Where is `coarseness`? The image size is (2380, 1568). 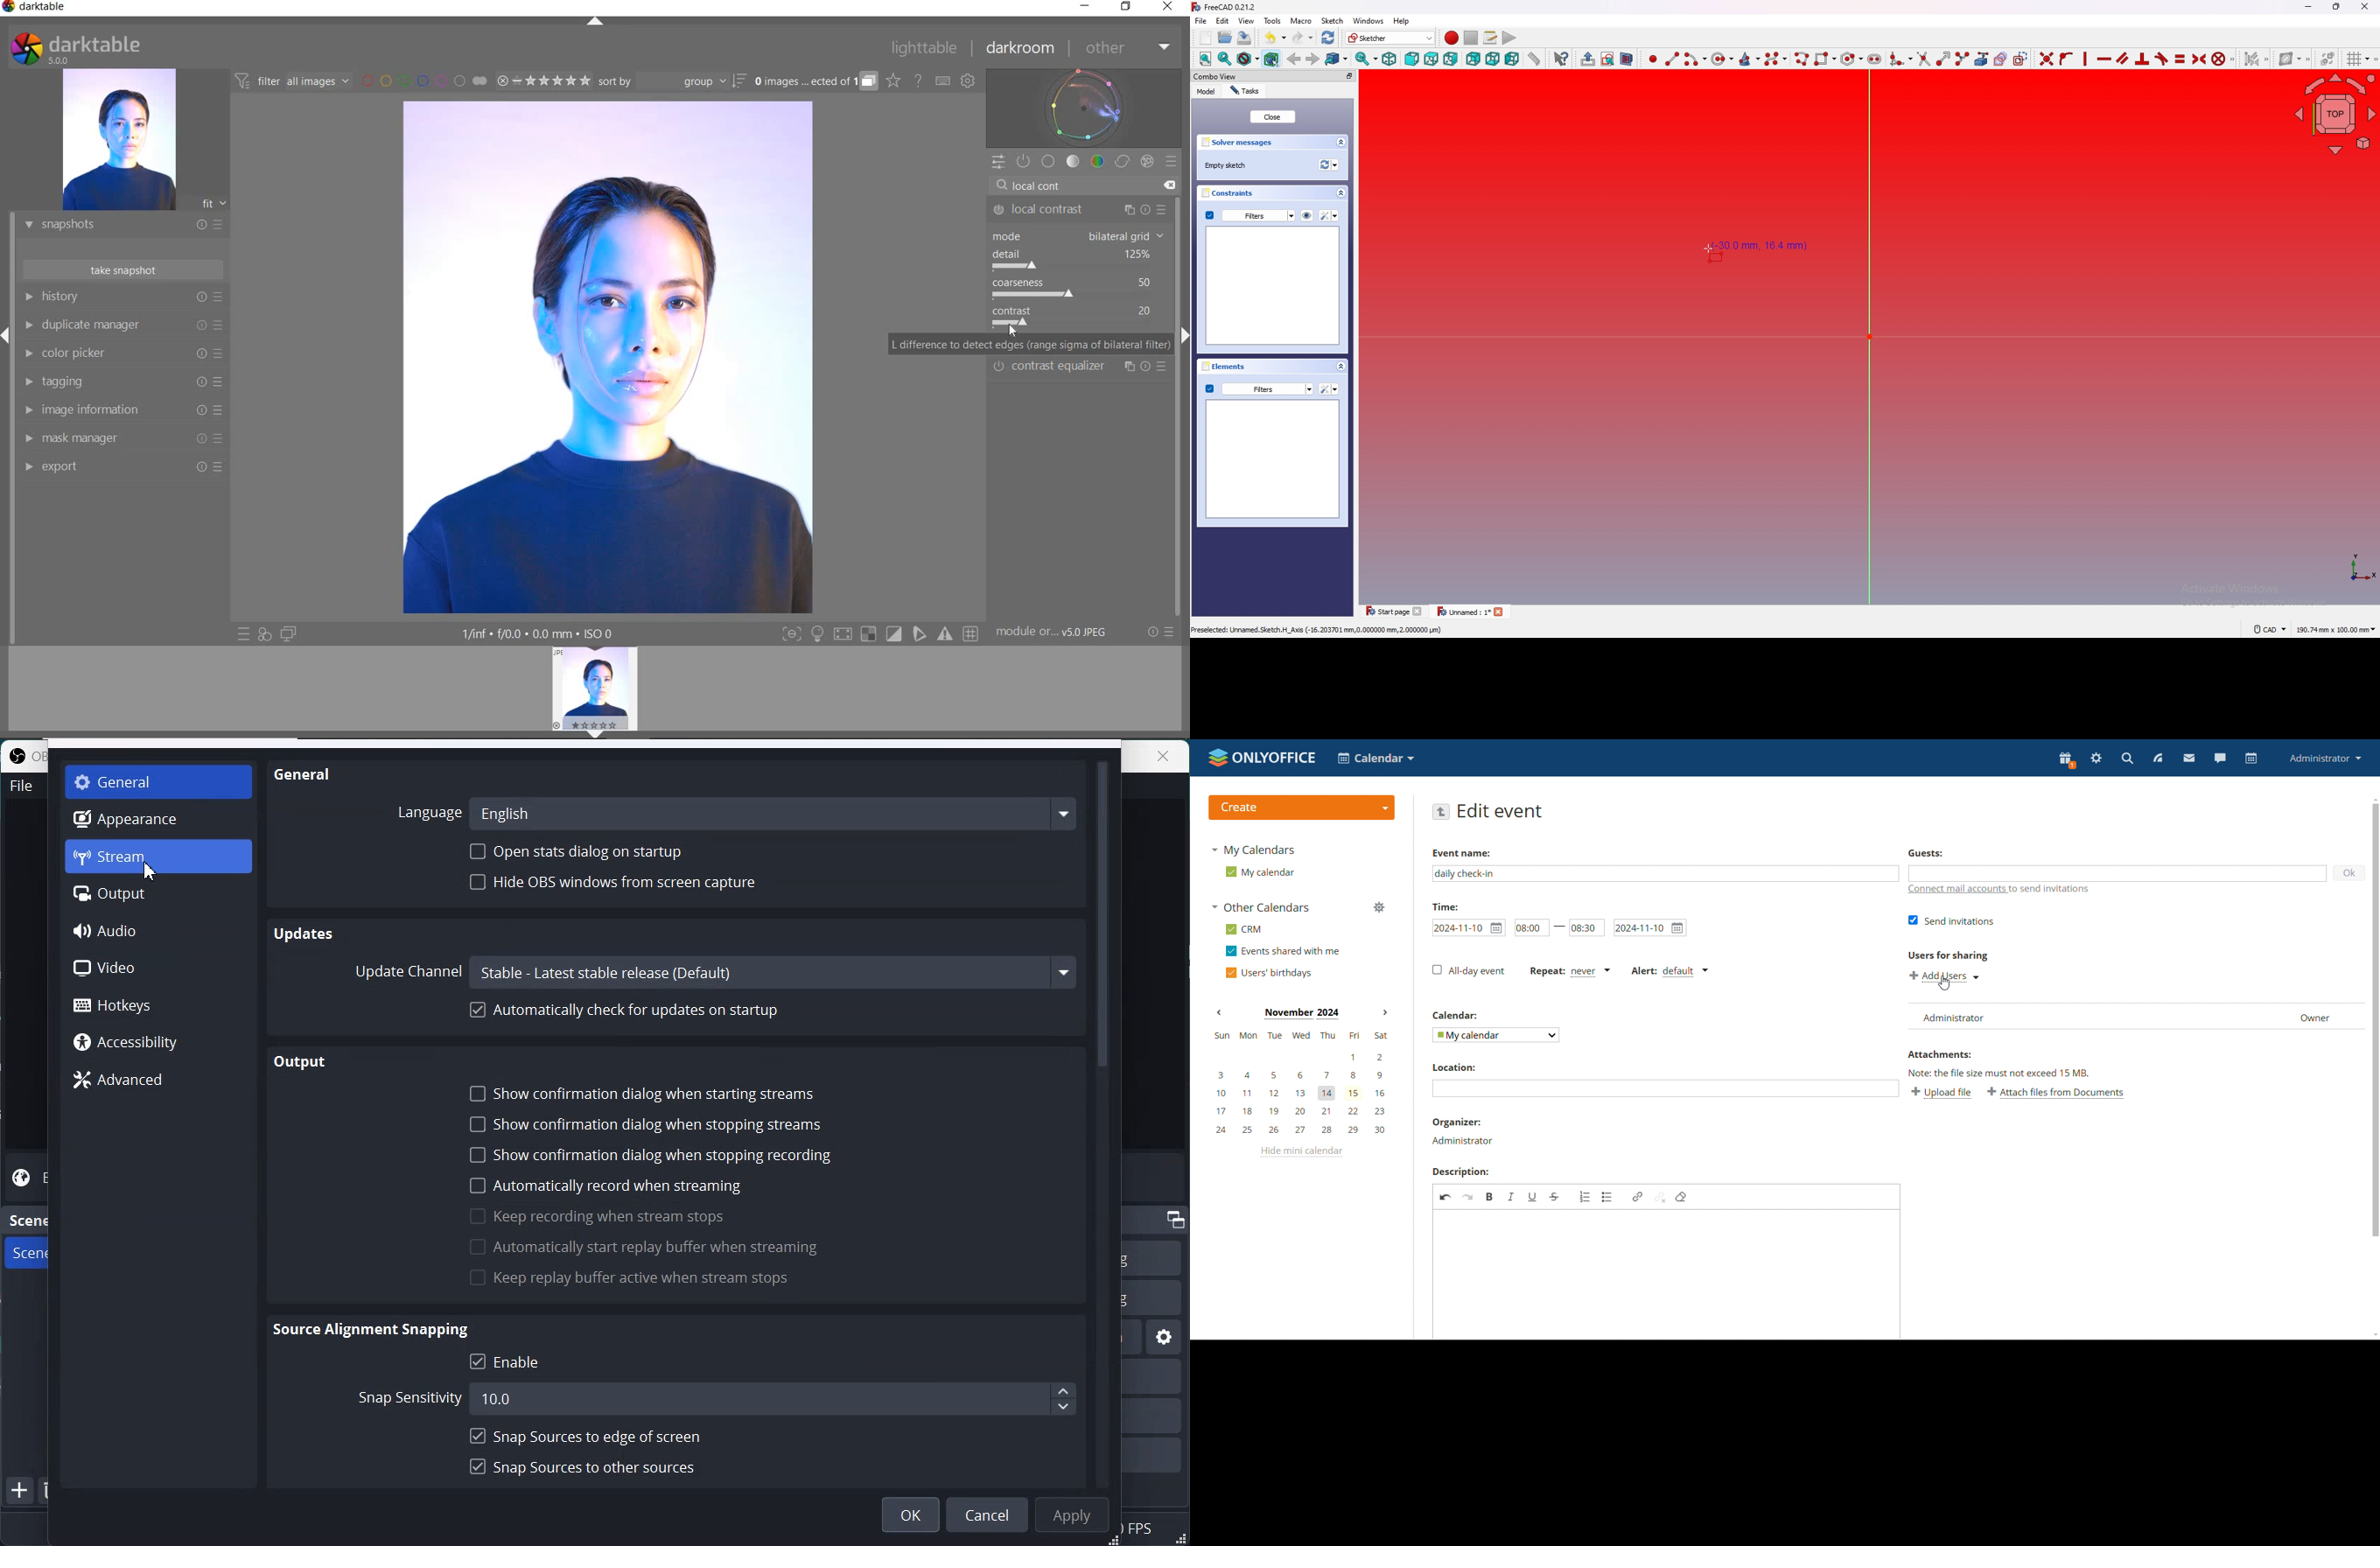 coarseness is located at coordinates (1077, 288).